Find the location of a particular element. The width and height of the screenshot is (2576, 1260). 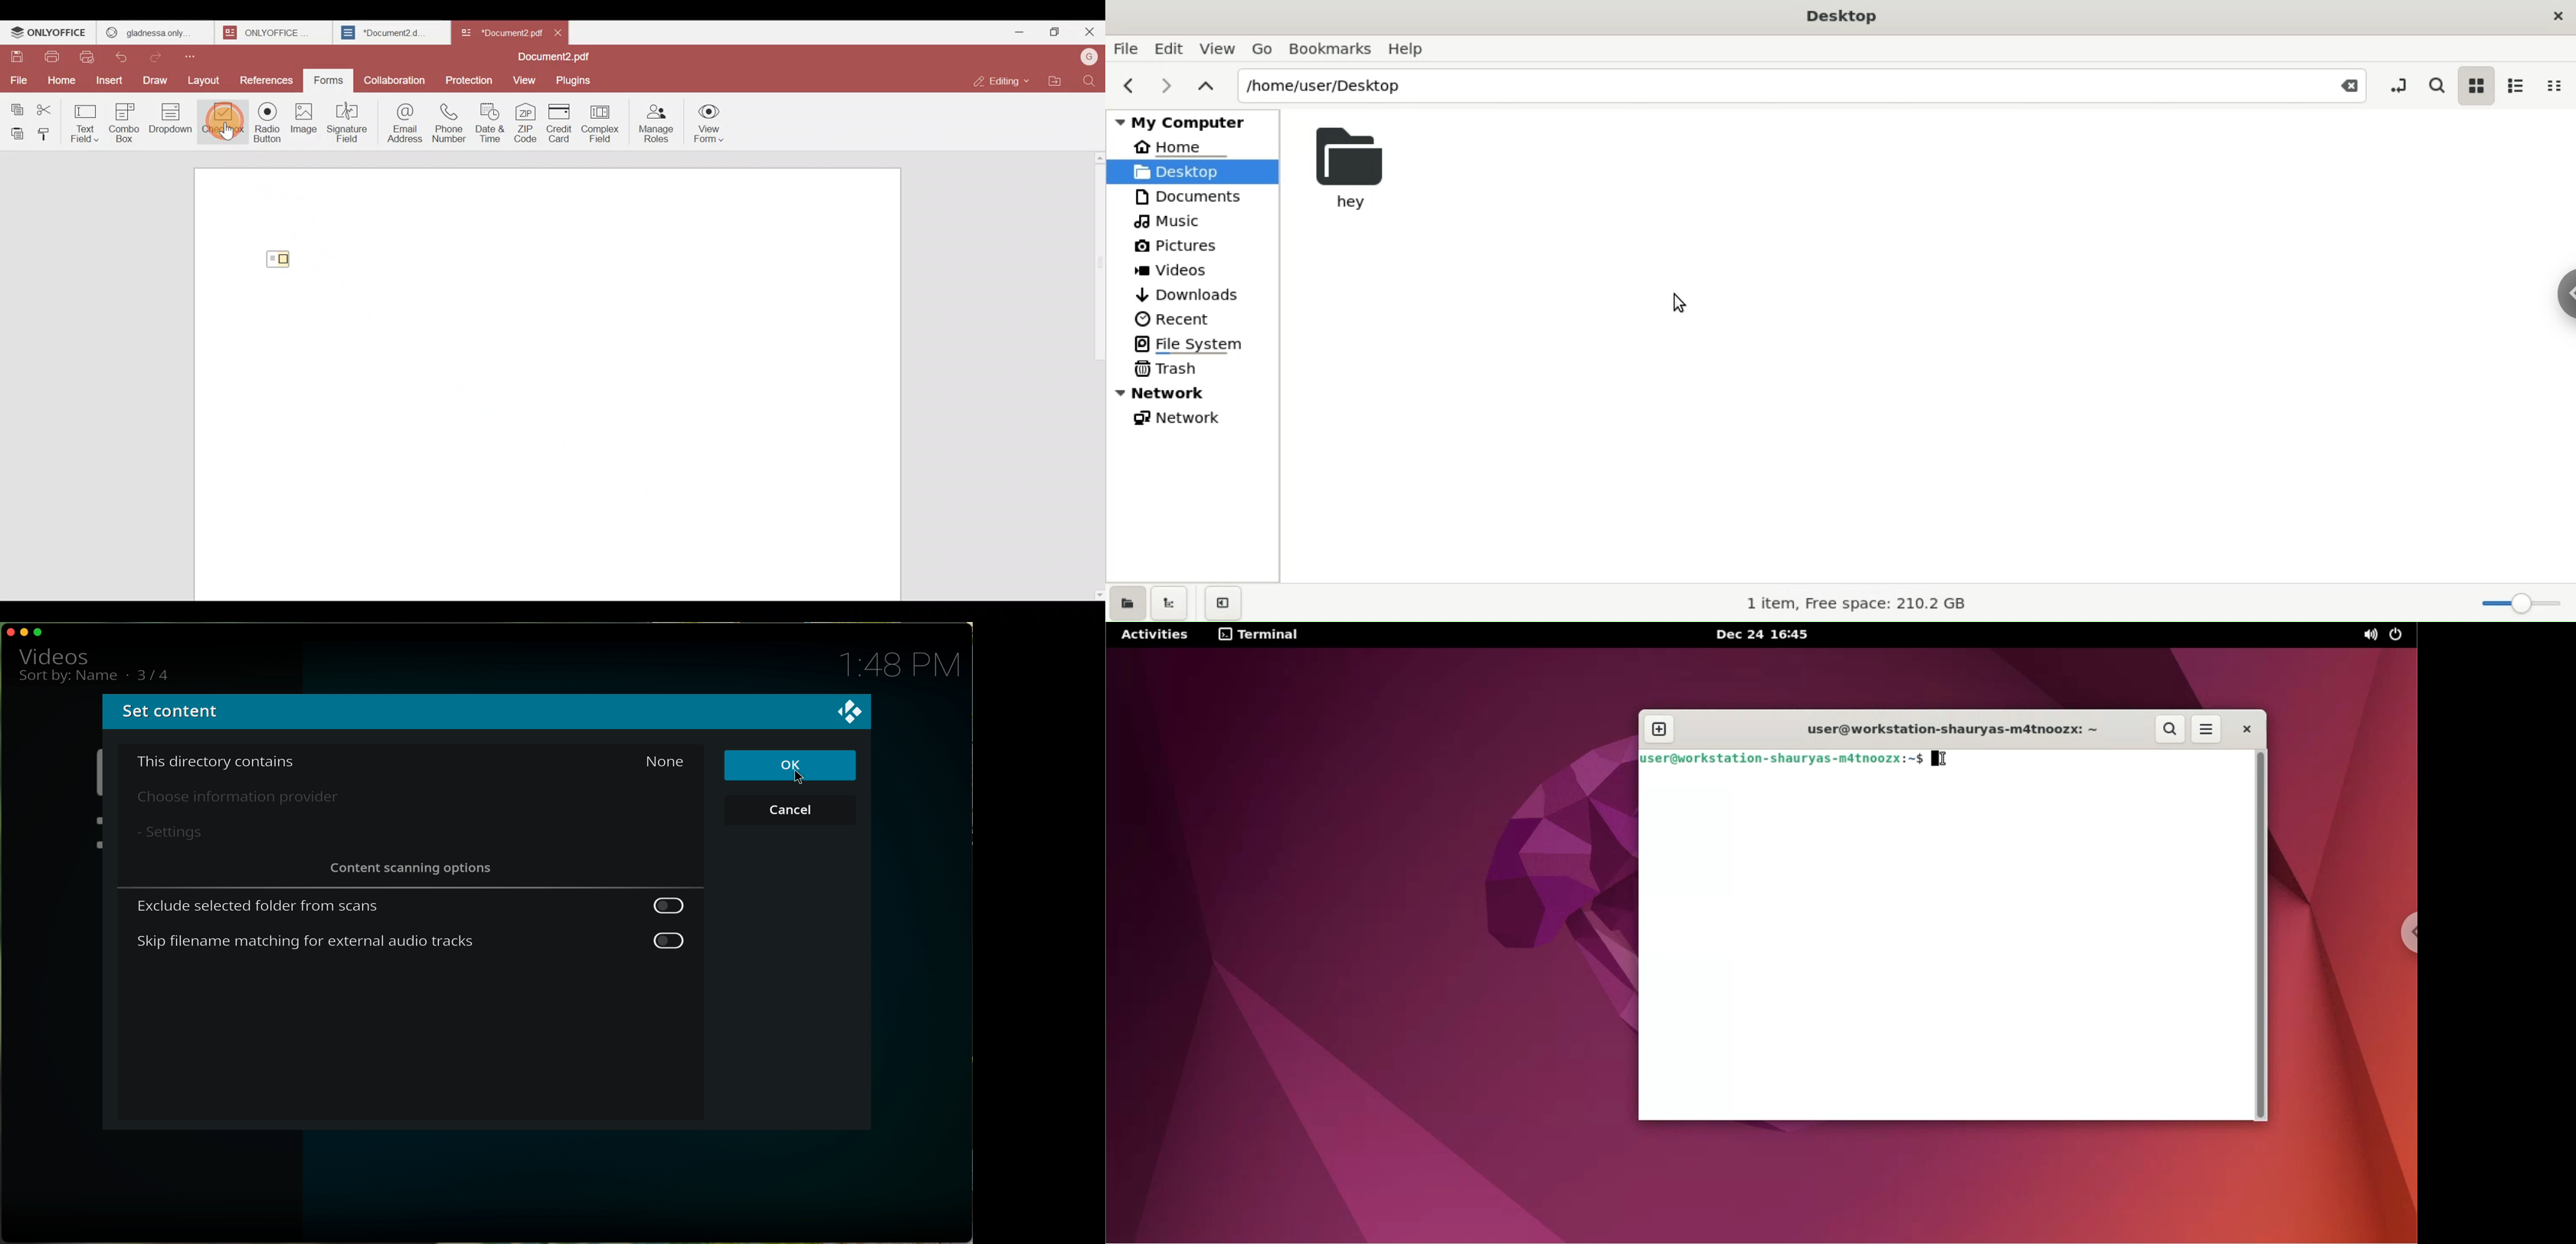

Phone number is located at coordinates (450, 123).